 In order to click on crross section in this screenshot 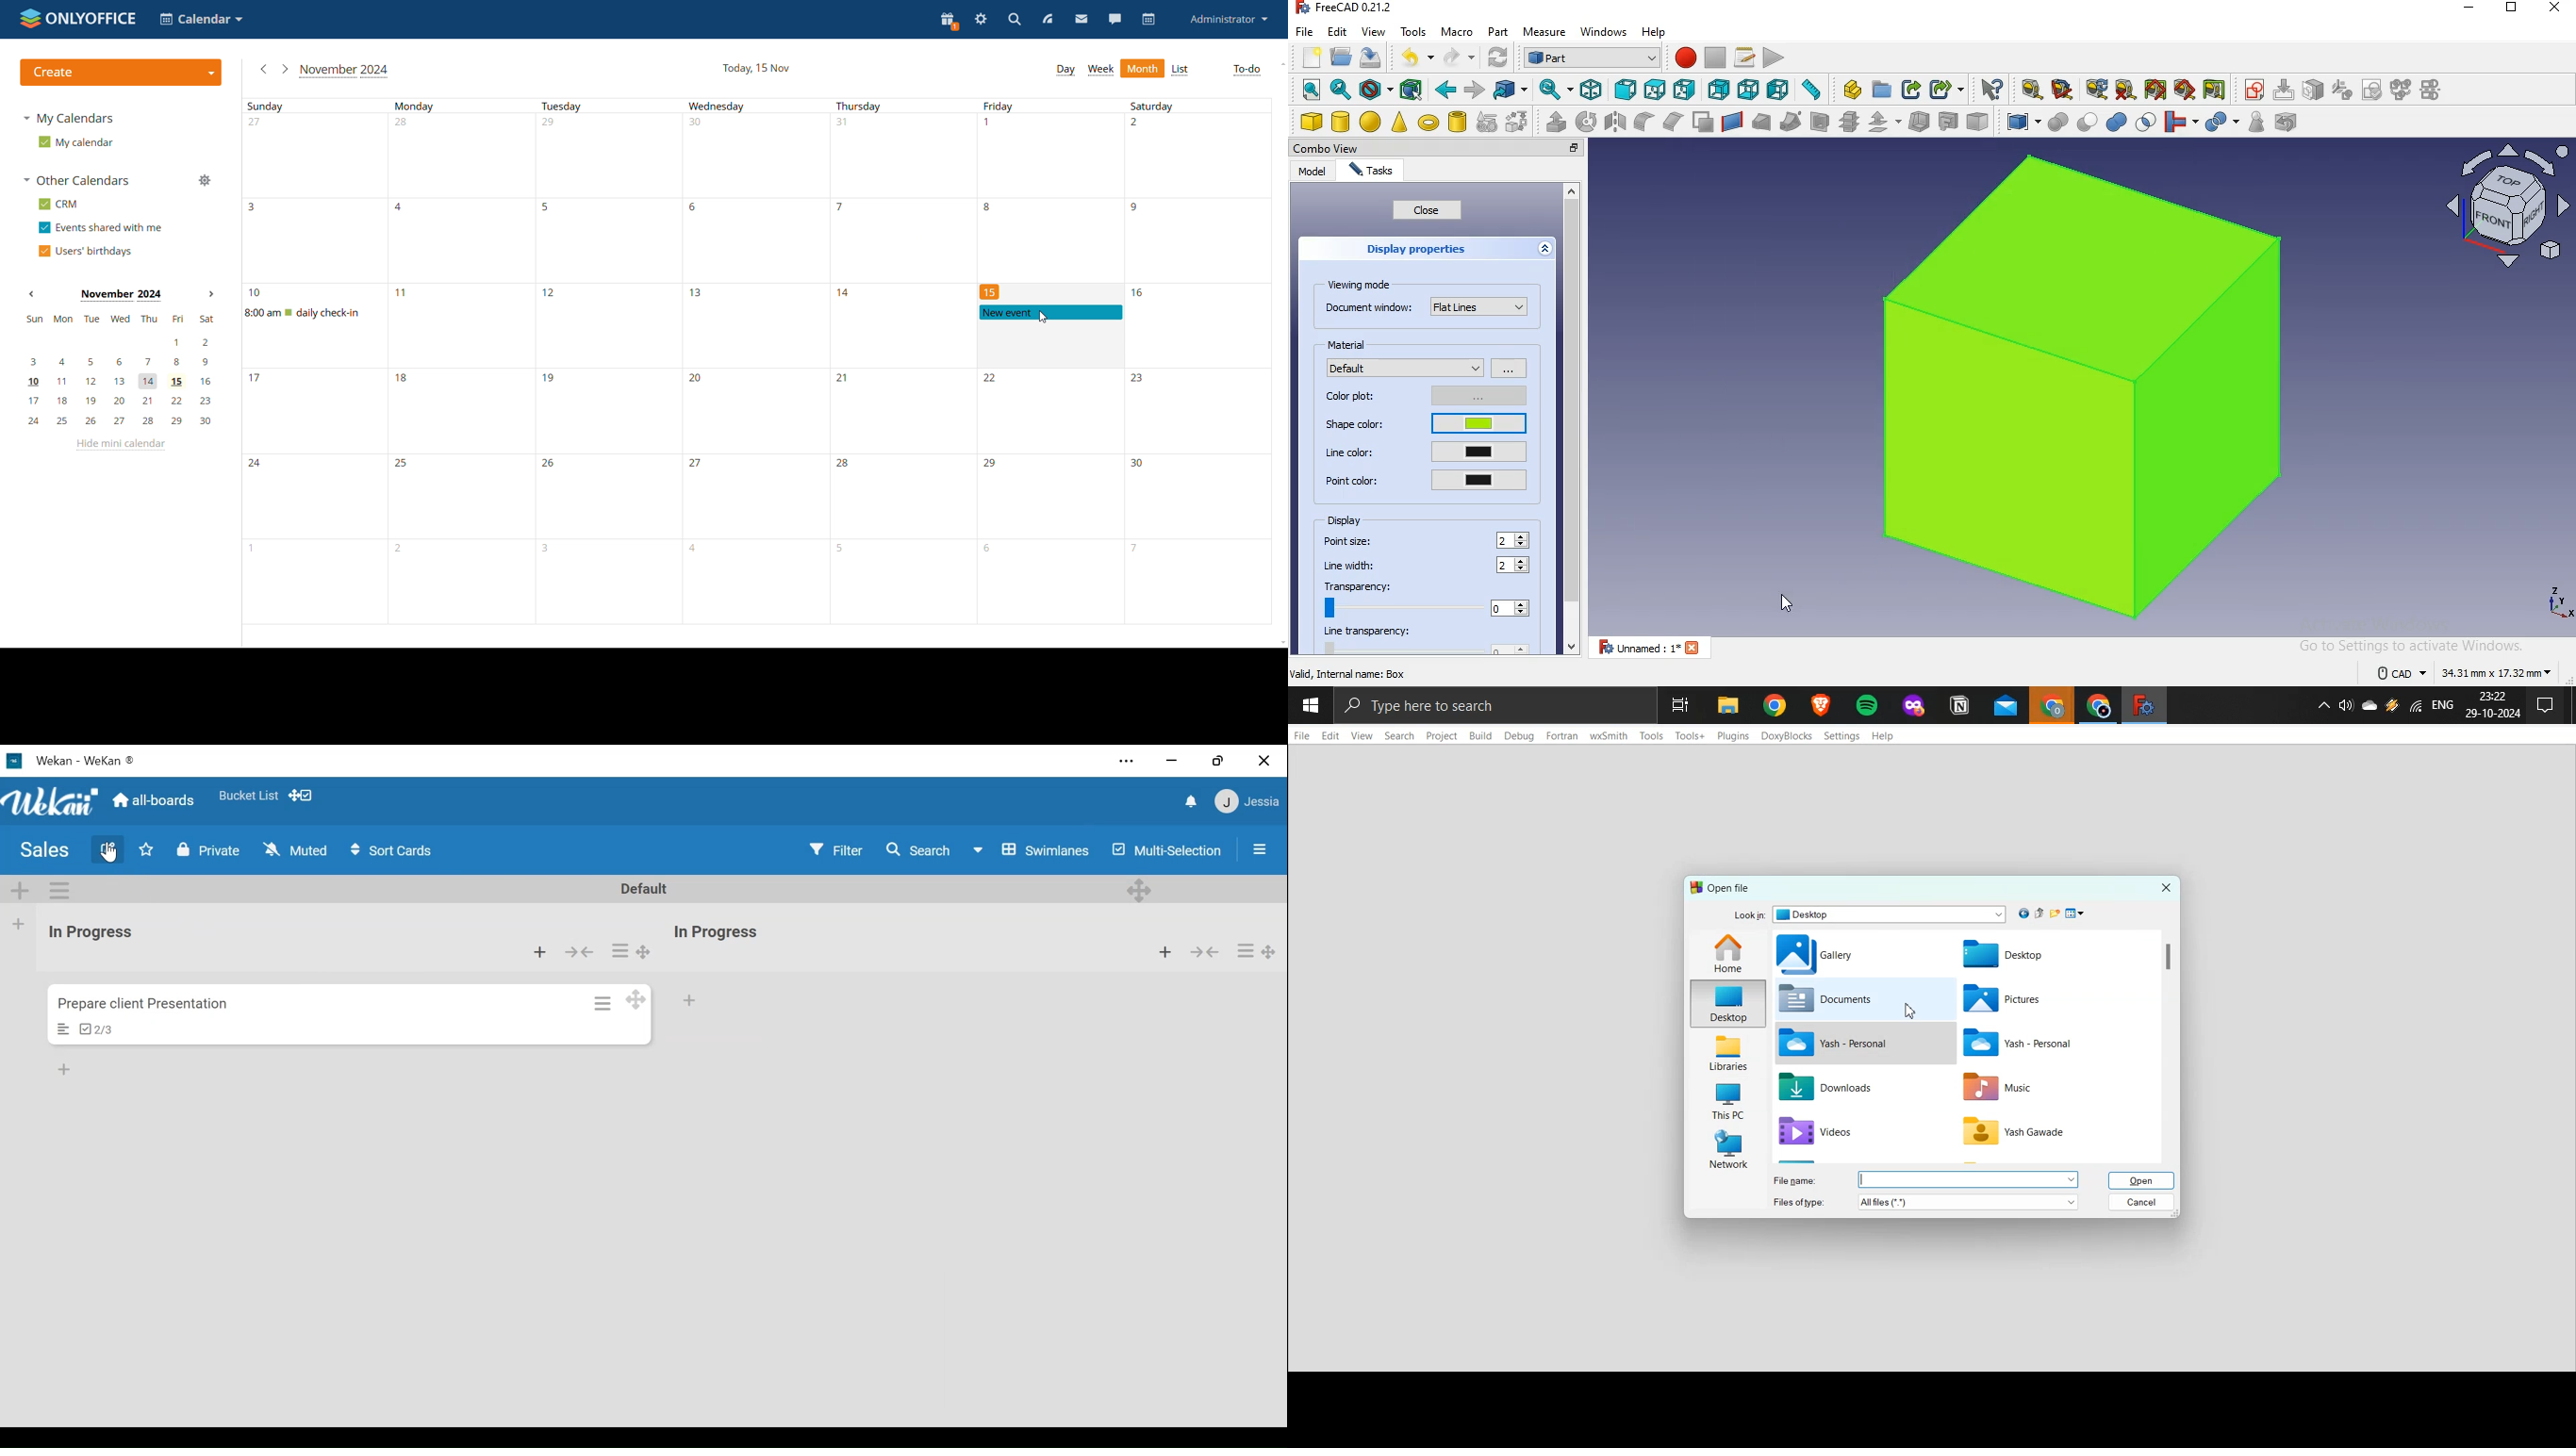, I will do `click(1849, 121)`.